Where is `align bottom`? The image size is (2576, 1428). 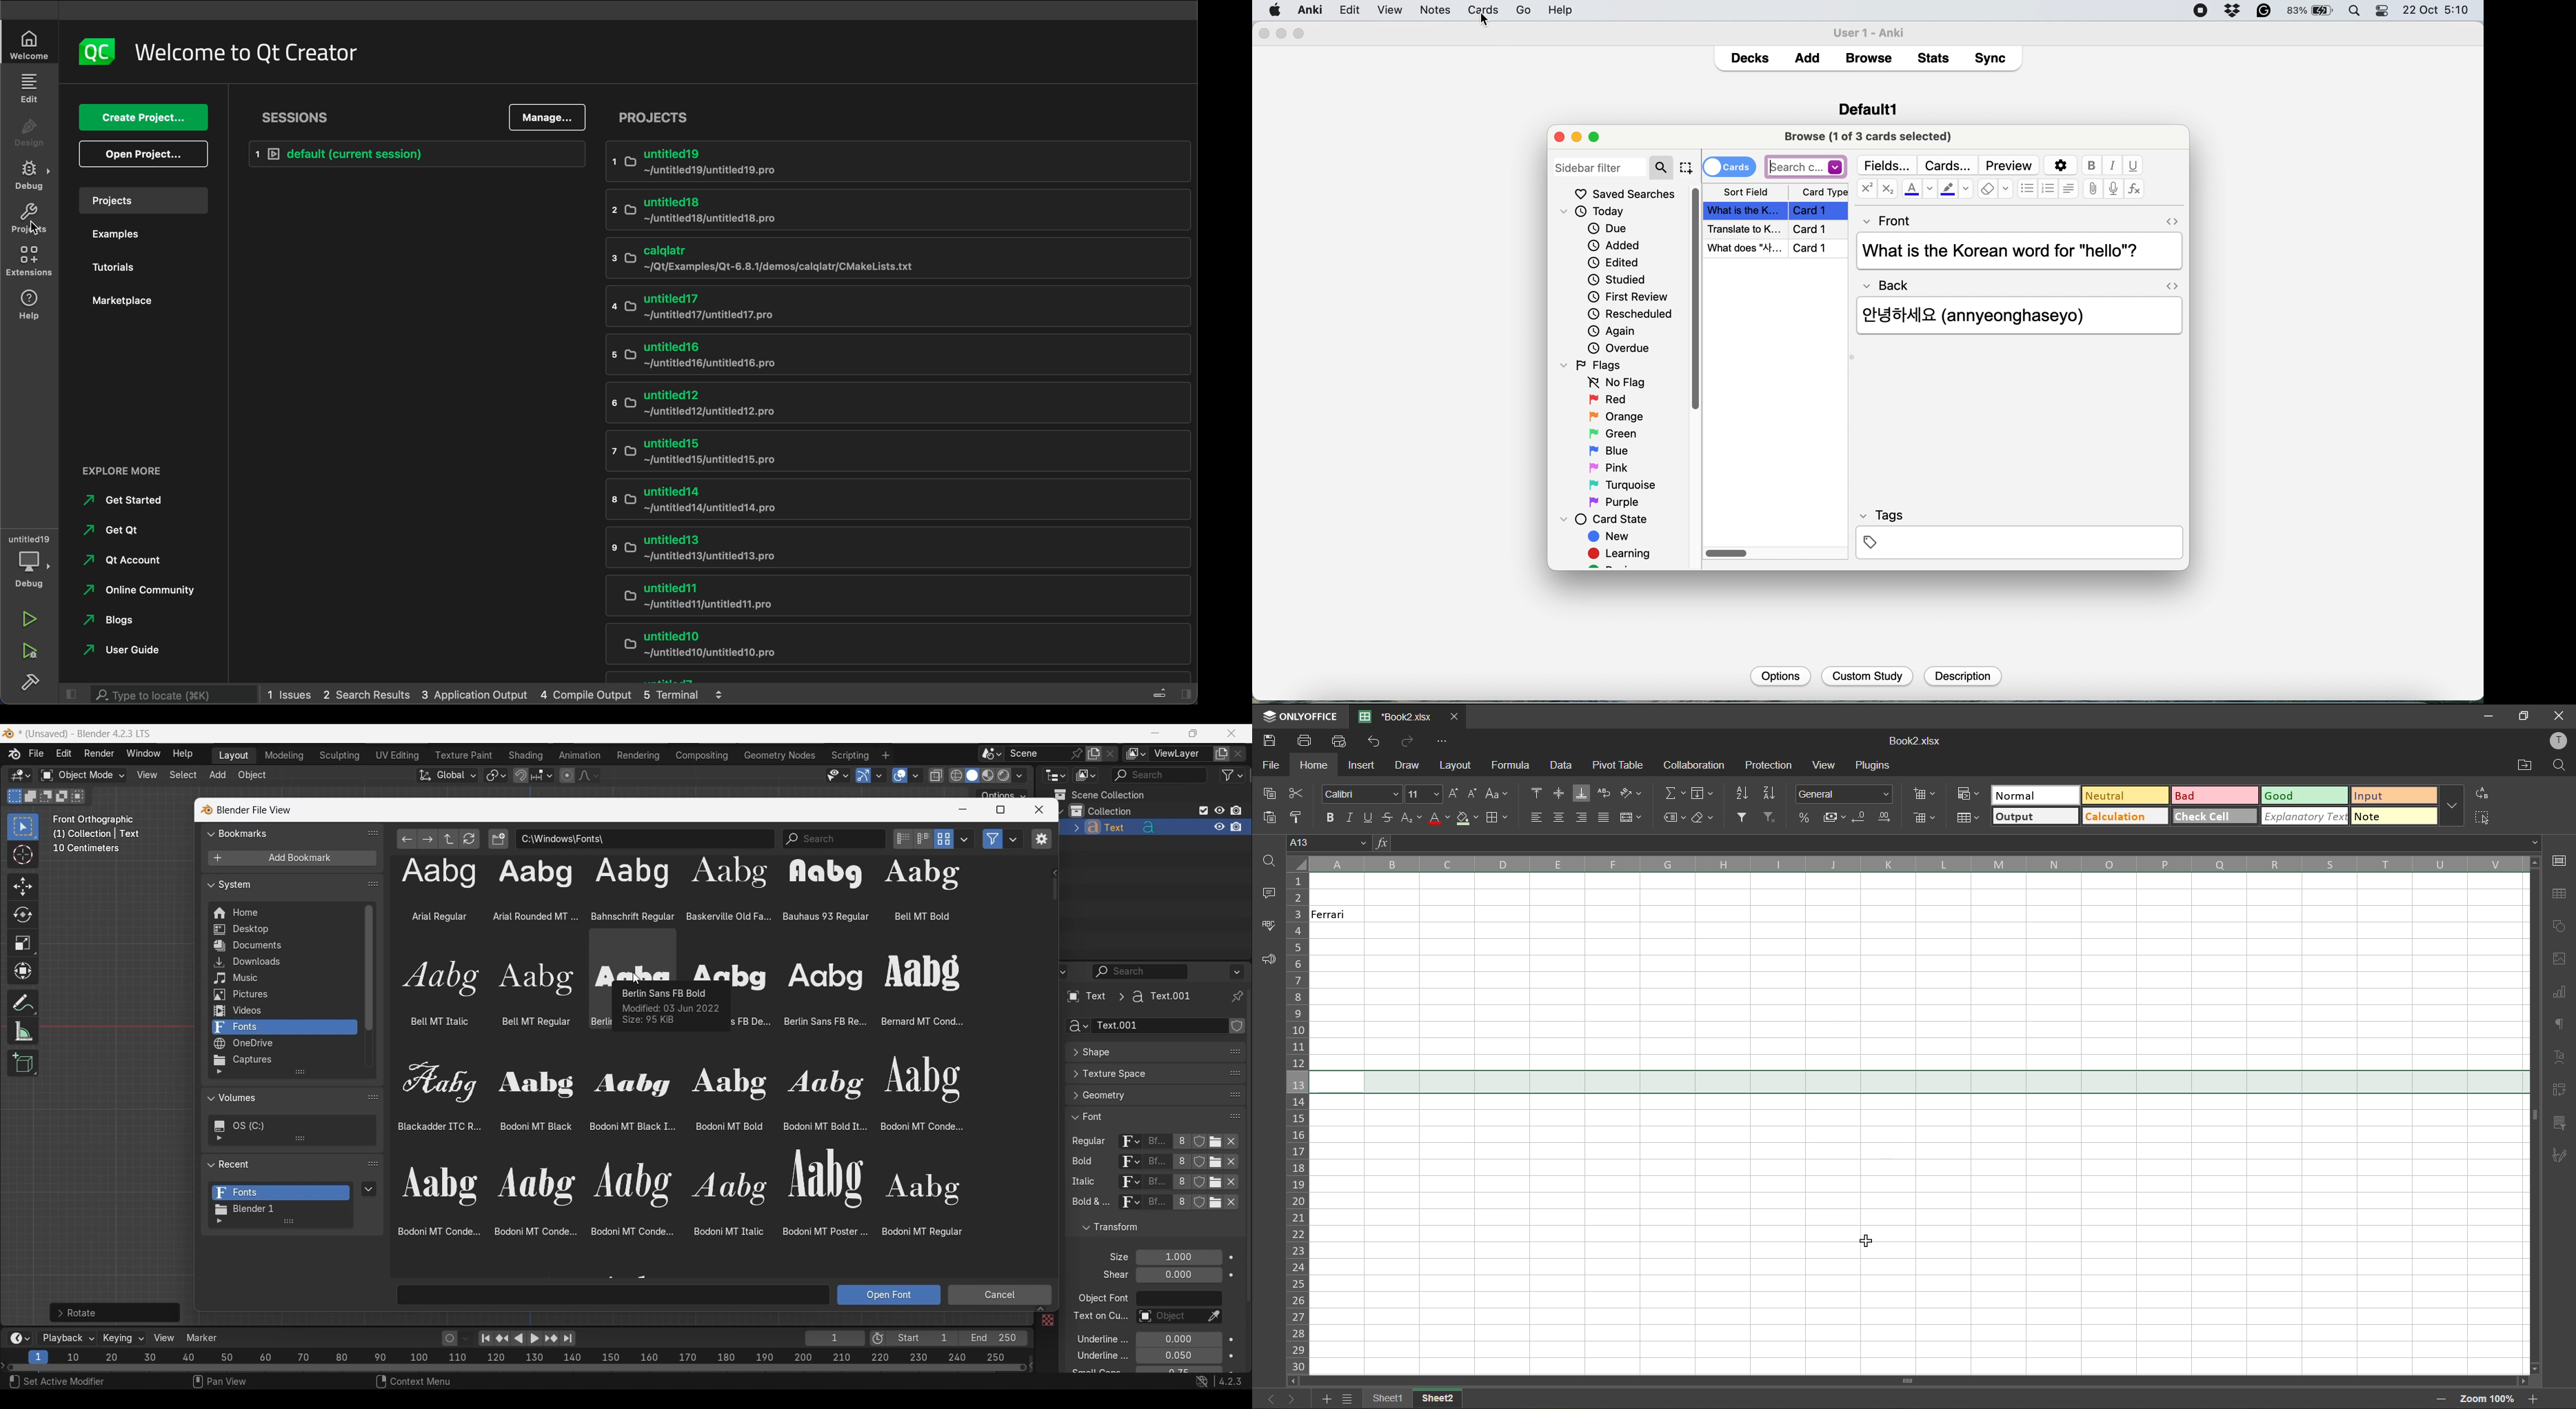 align bottom is located at coordinates (1582, 793).